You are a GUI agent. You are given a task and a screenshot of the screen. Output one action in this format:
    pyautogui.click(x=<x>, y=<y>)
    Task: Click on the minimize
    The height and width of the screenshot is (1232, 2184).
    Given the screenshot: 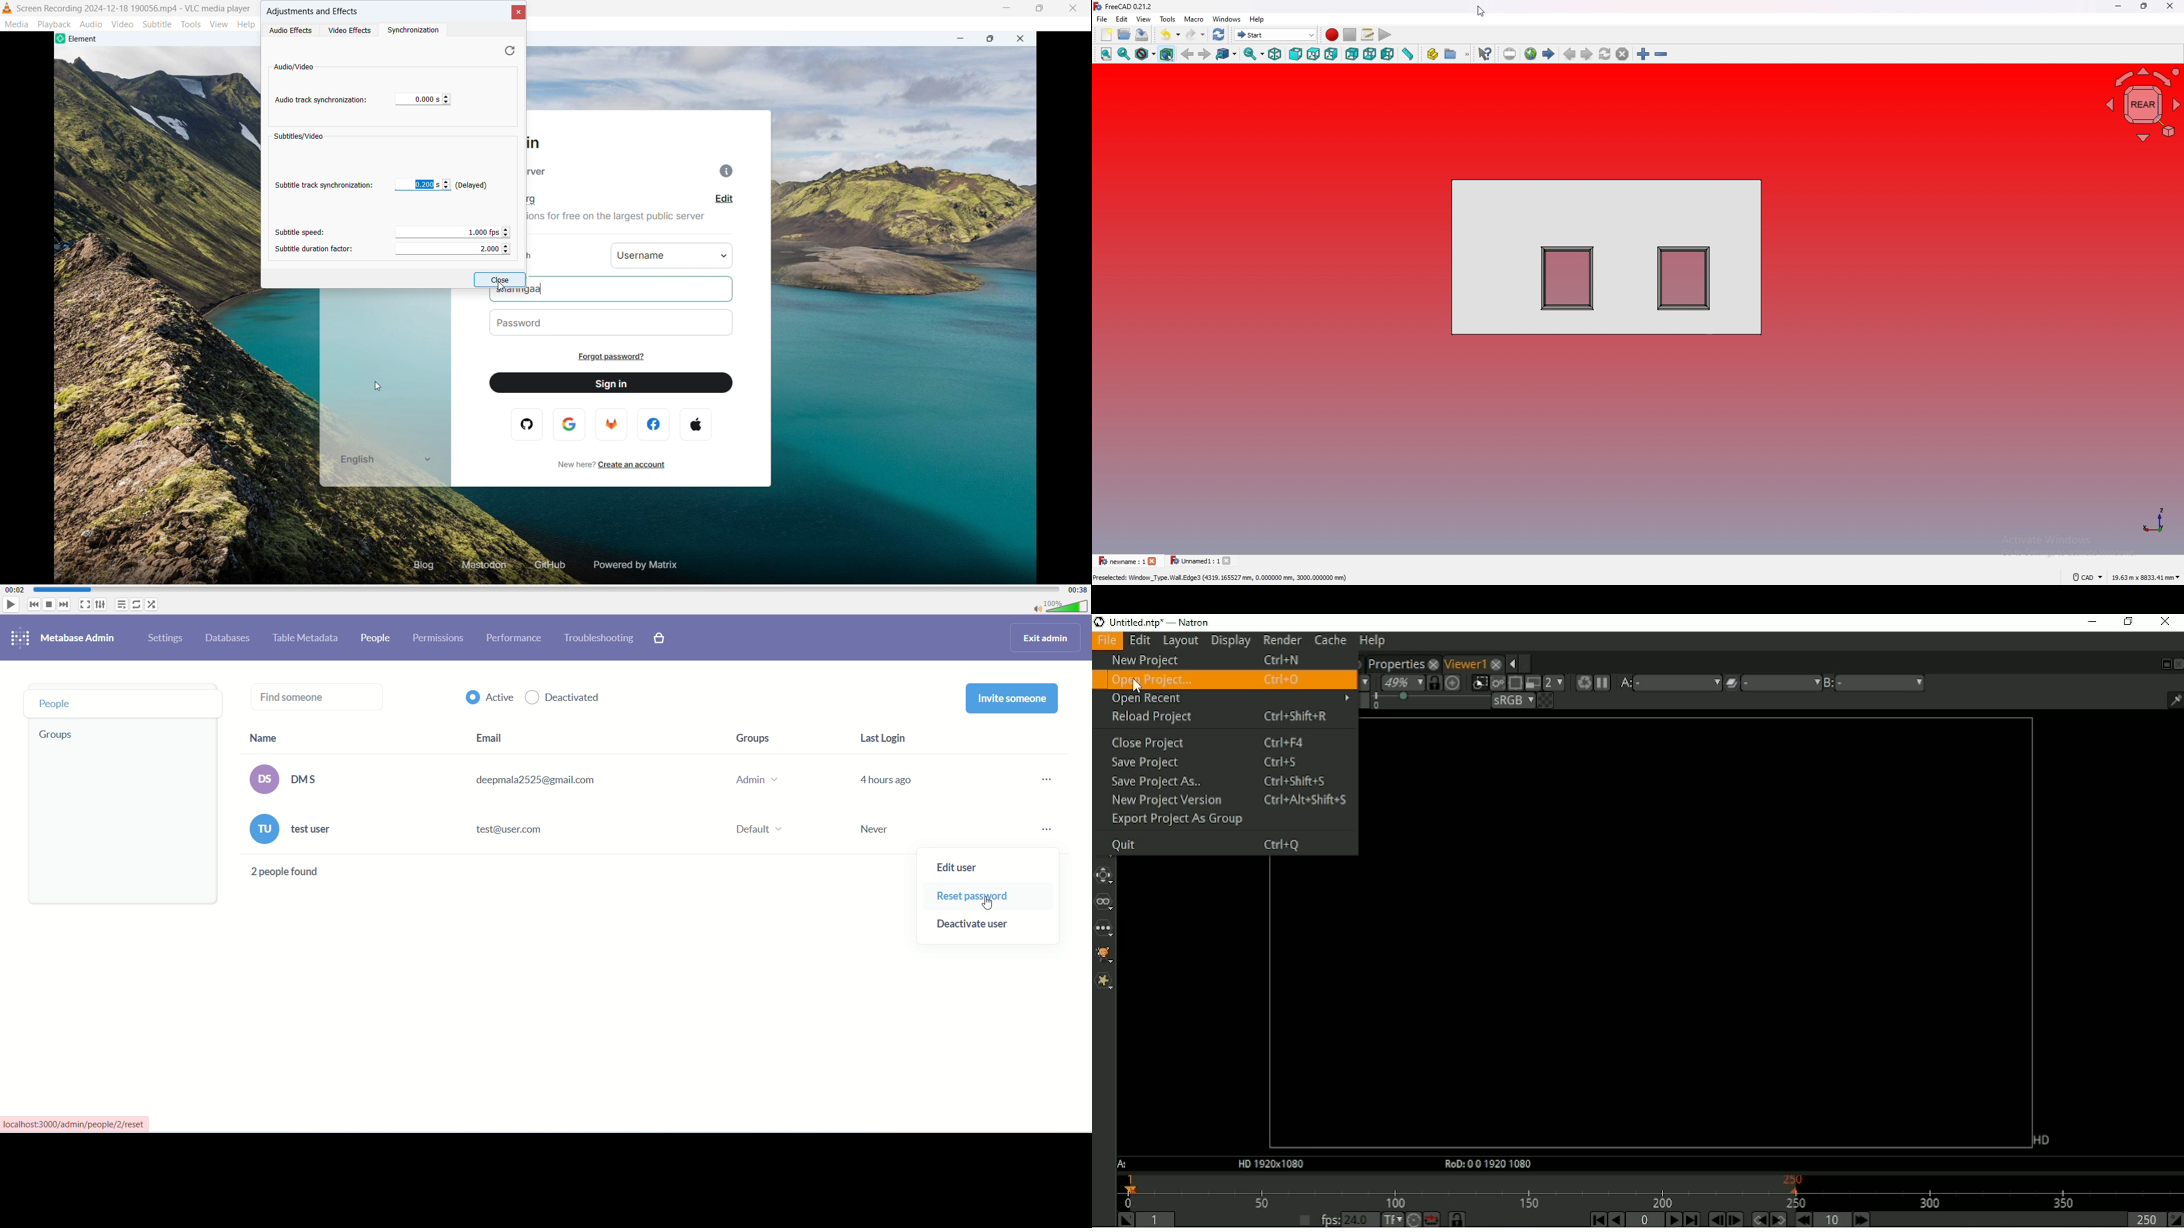 What is the action you would take?
    pyautogui.click(x=1005, y=7)
    